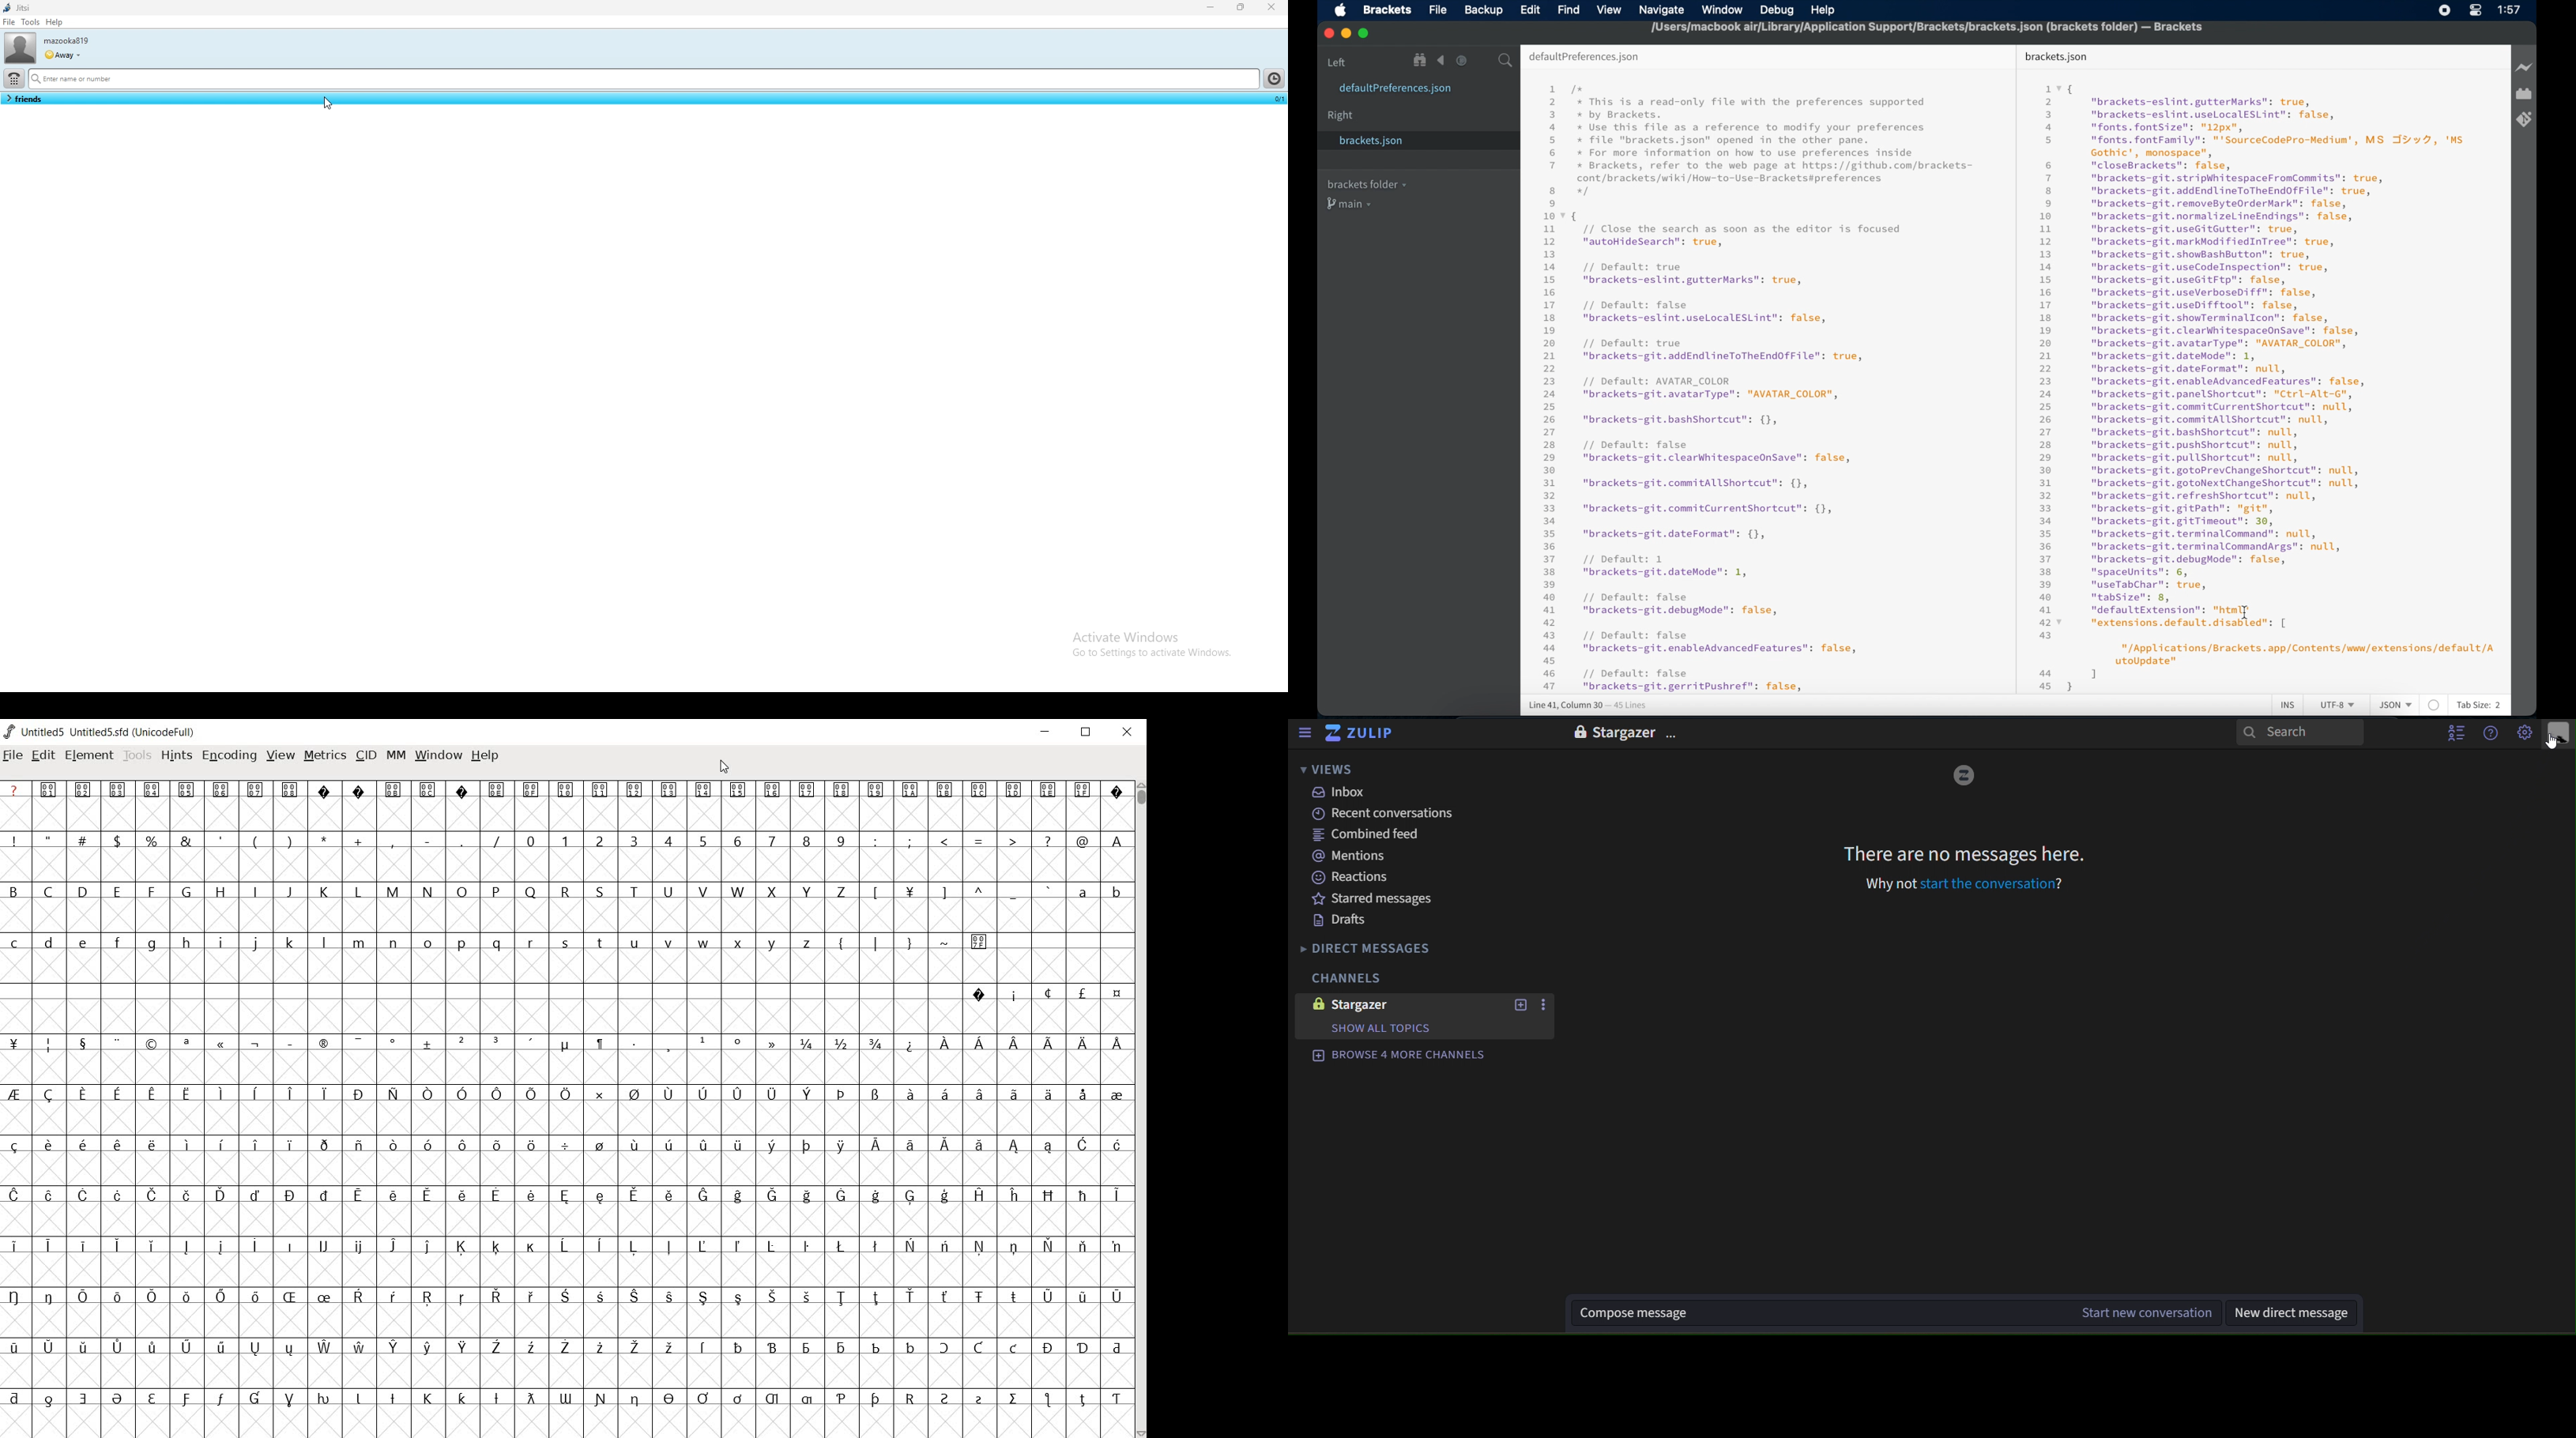  I want to click on Symbol, so click(395, 1347).